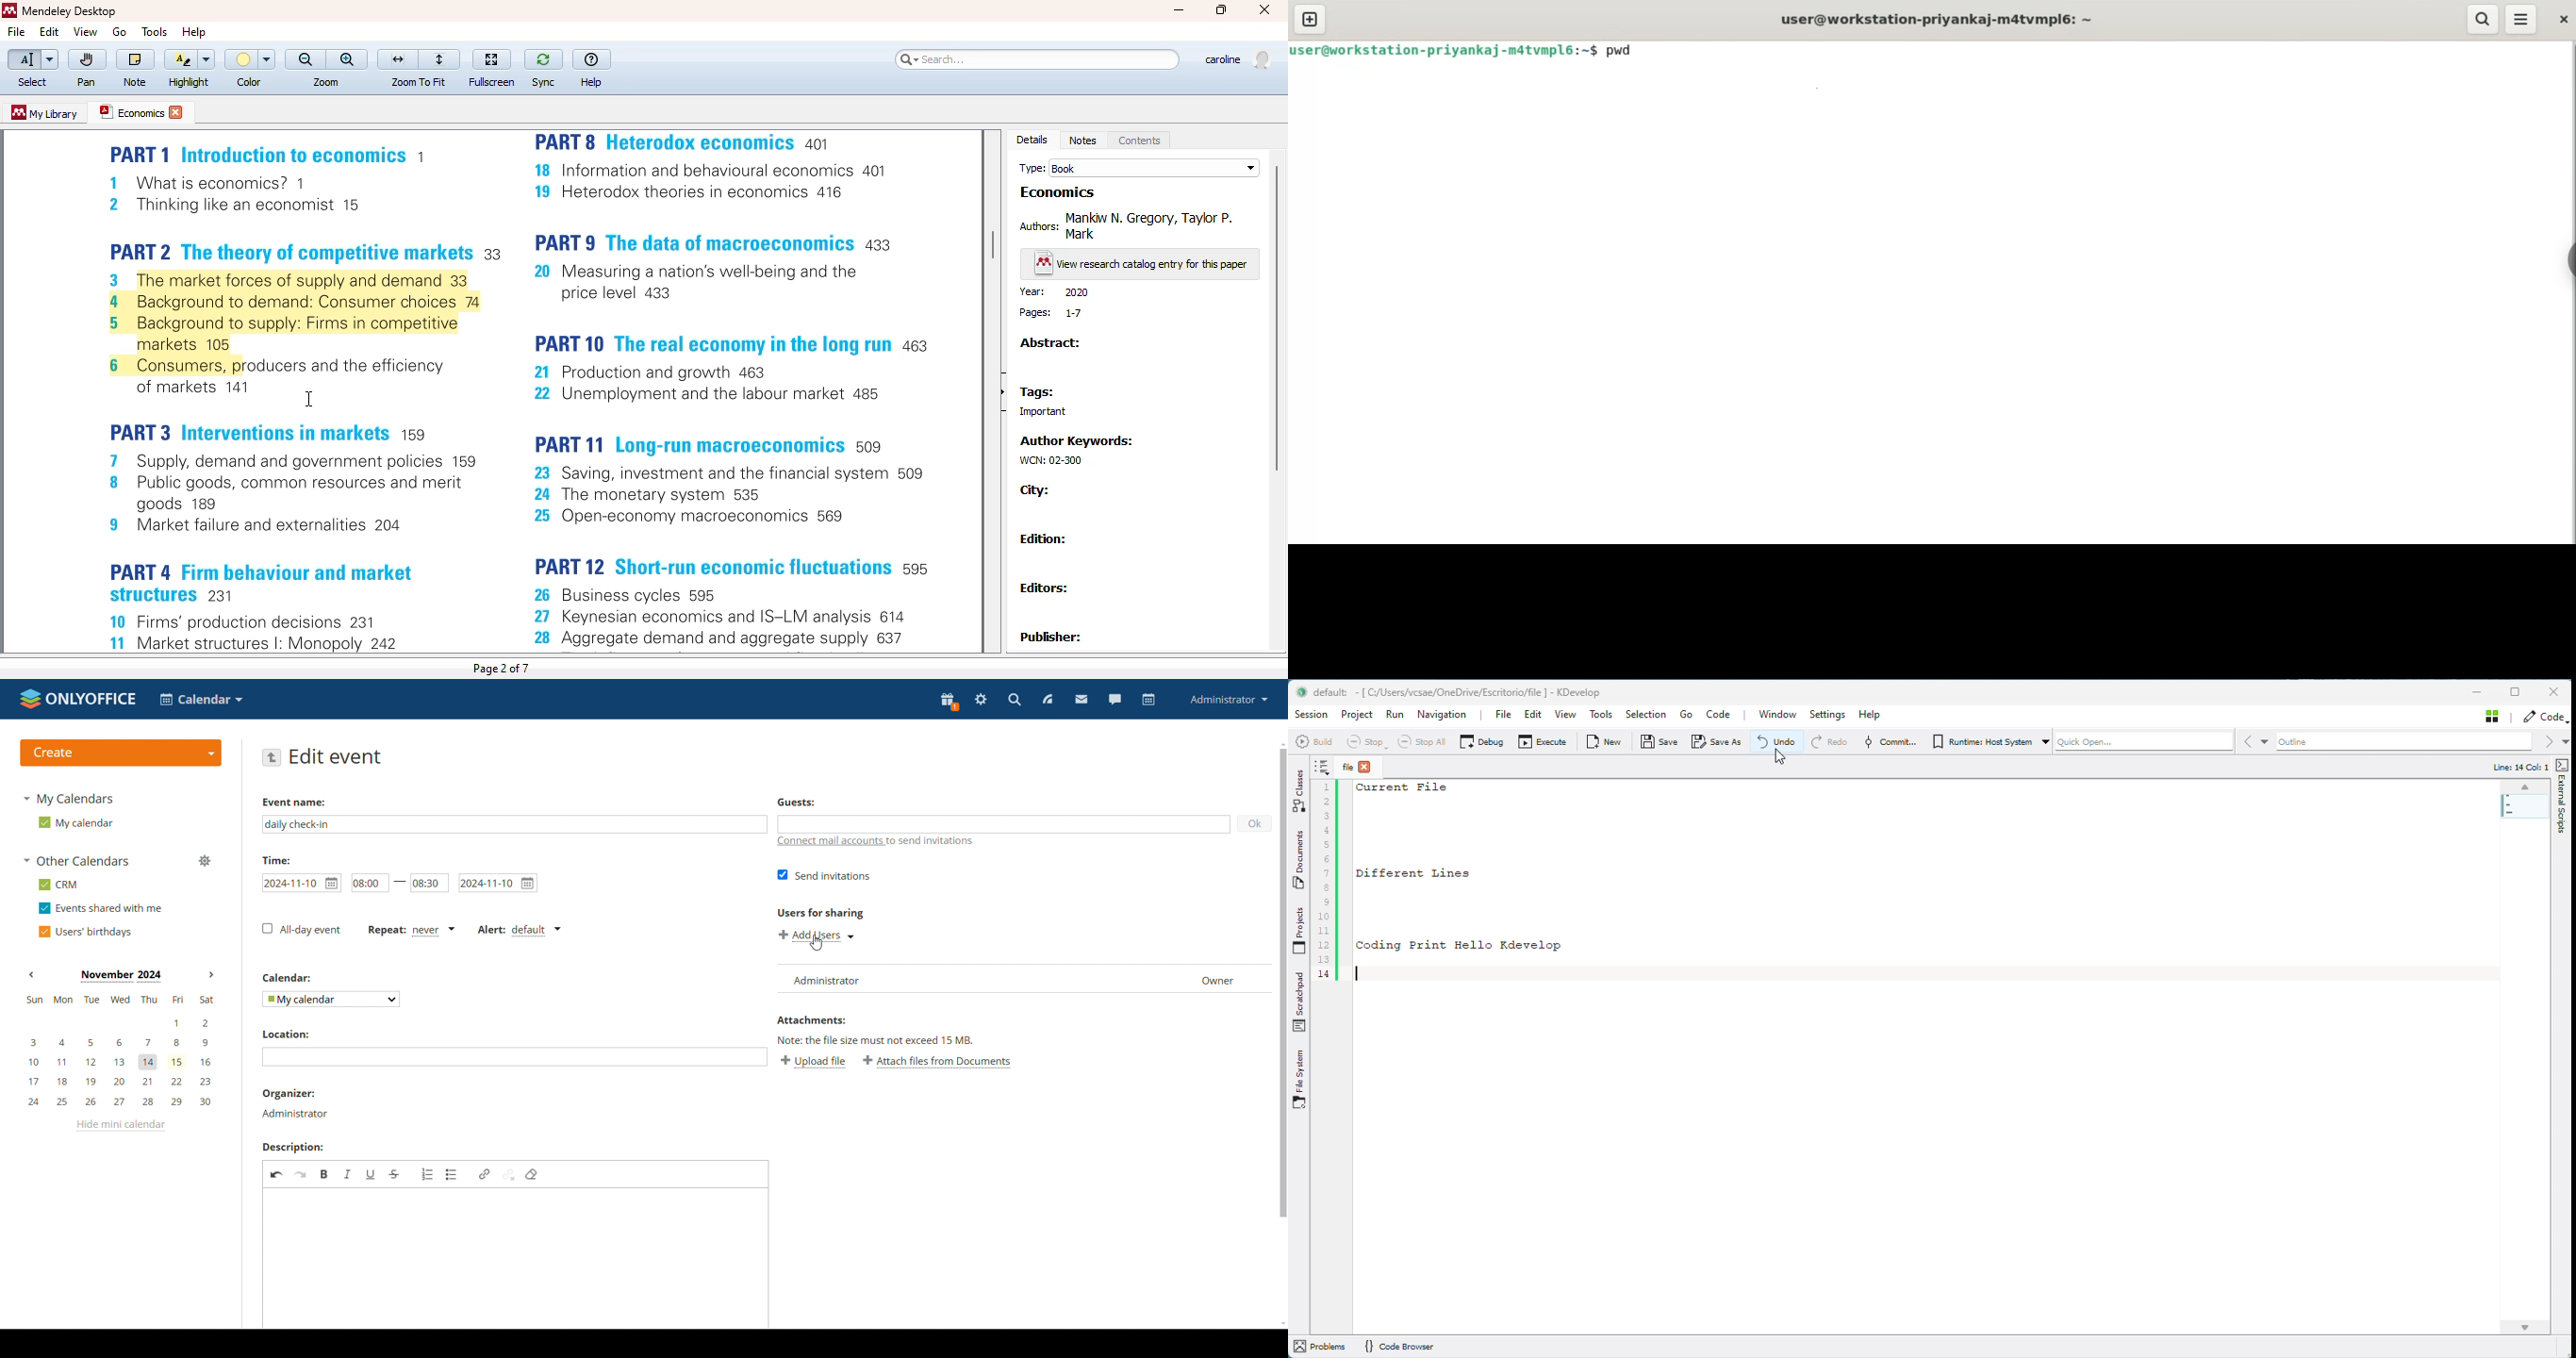 Image resolution: width=2576 pixels, height=1372 pixels. Describe the element at coordinates (1141, 265) in the screenshot. I see `view research catalog entry for this paper` at that location.